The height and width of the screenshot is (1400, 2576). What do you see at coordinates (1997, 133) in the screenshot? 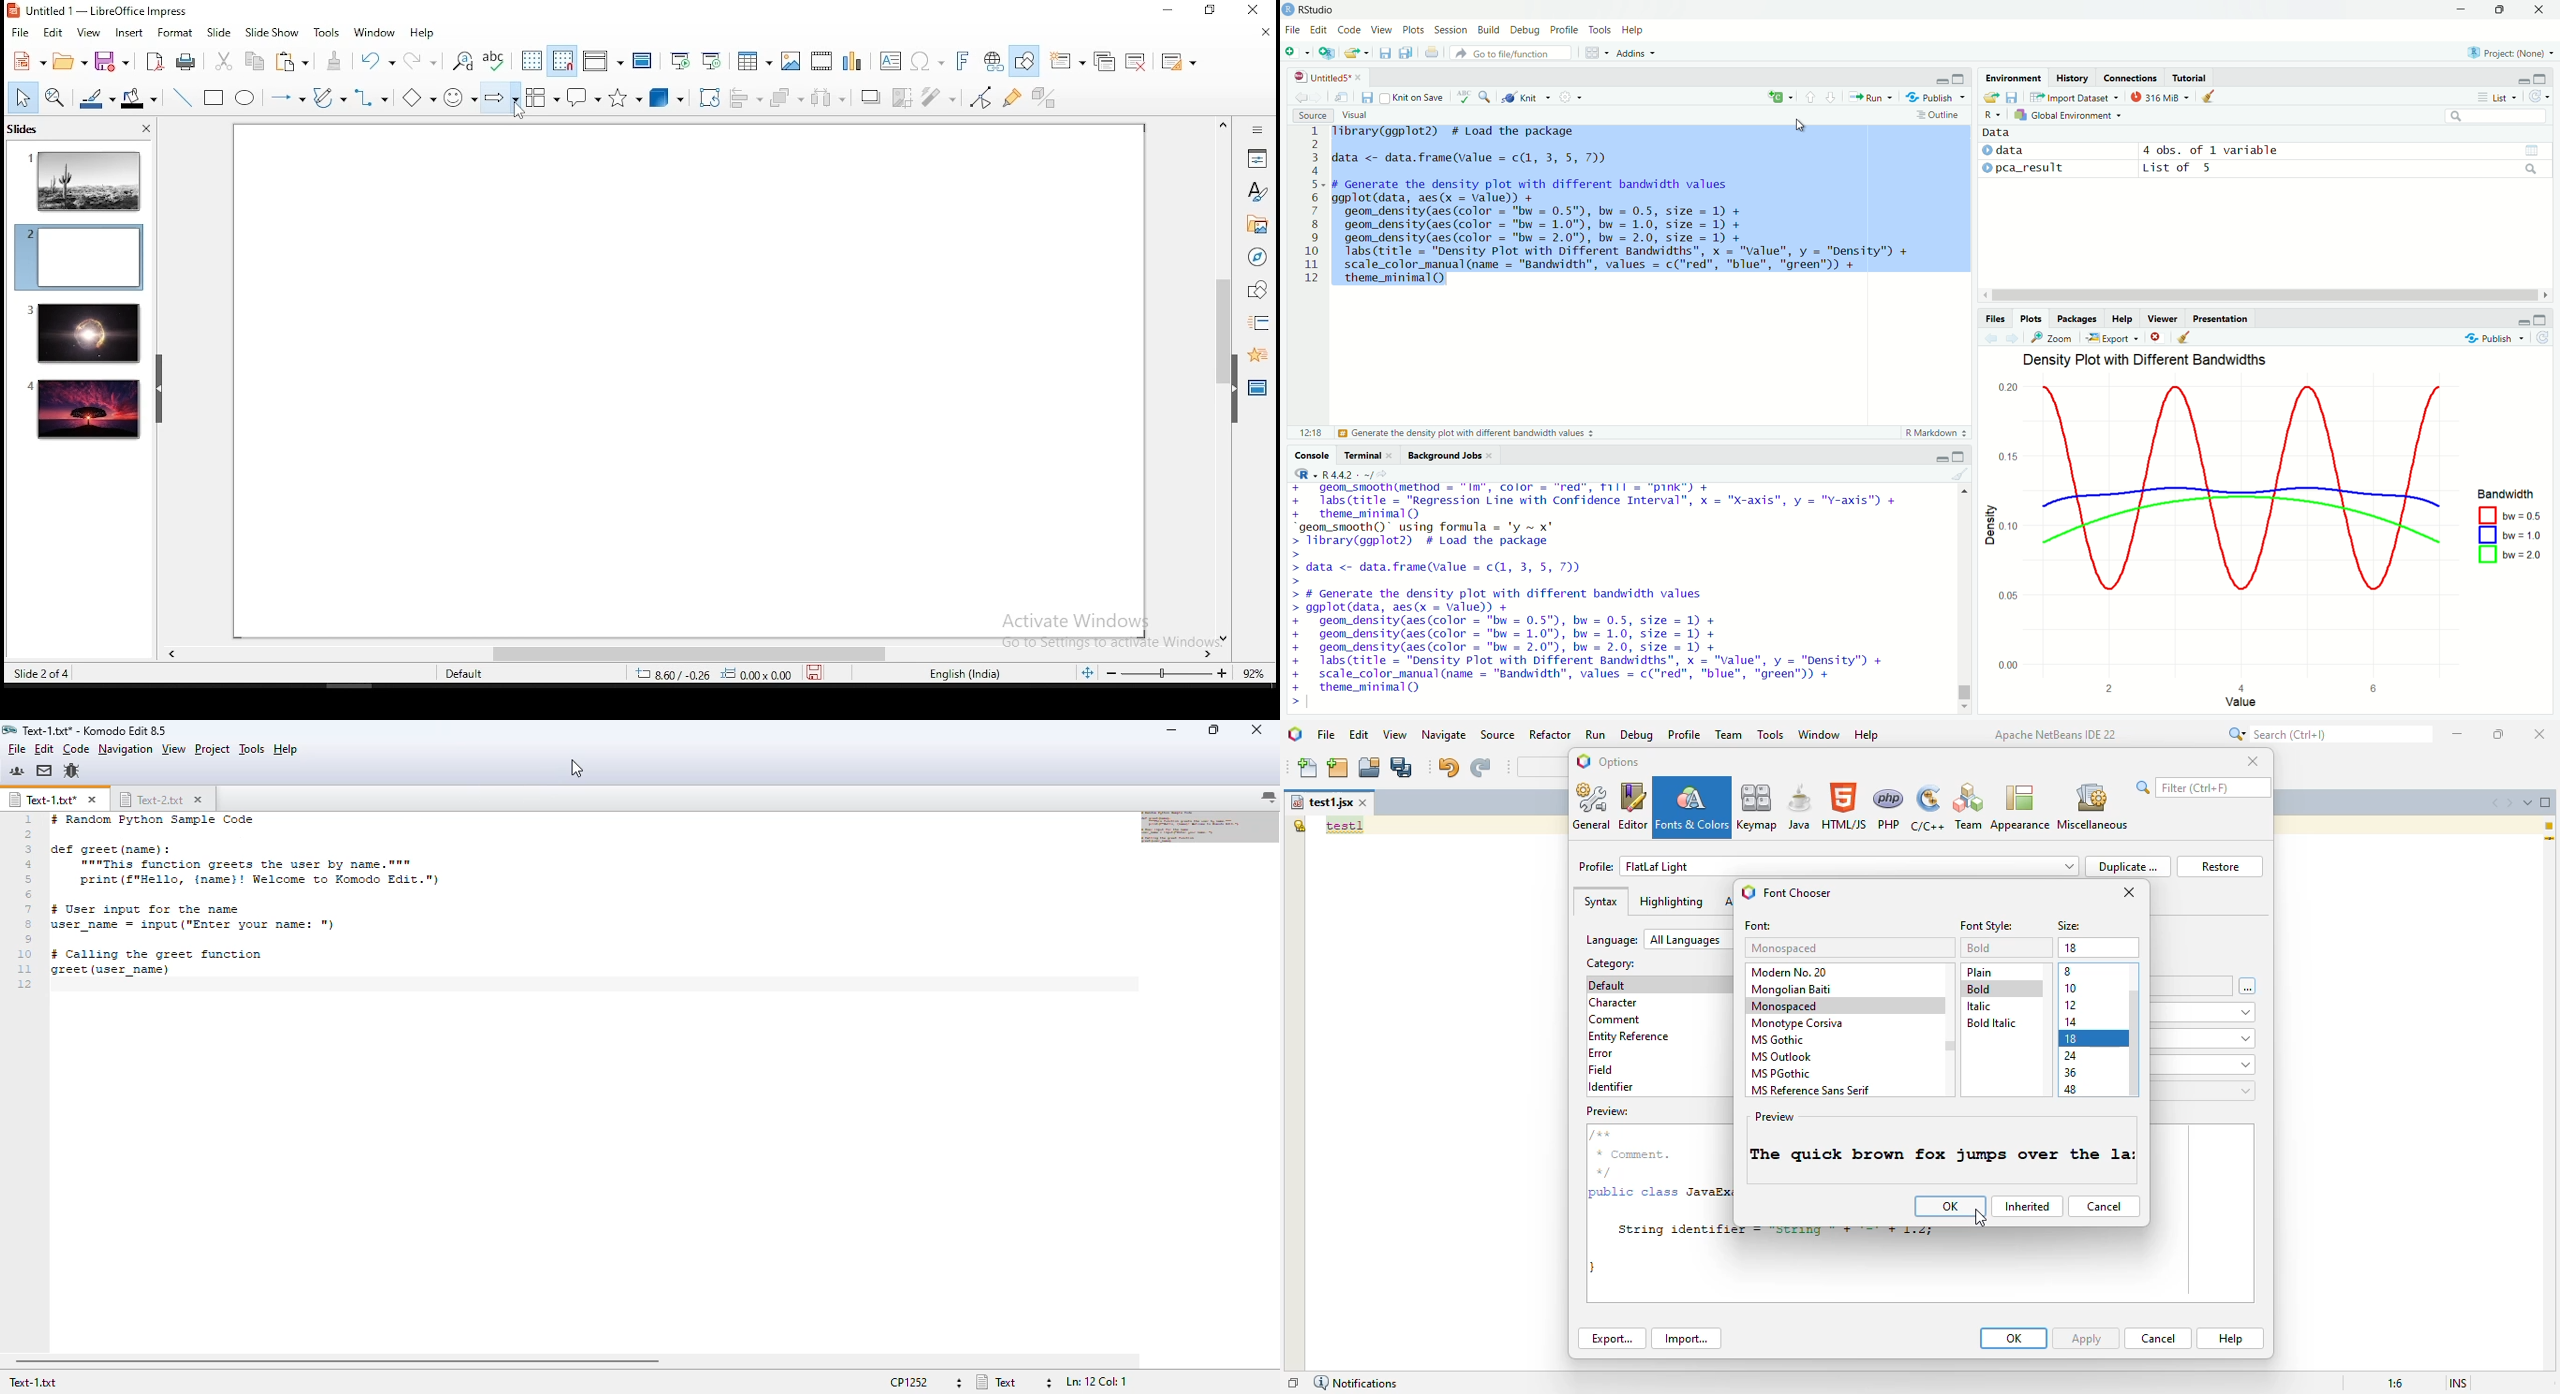
I see `Data` at bounding box center [1997, 133].